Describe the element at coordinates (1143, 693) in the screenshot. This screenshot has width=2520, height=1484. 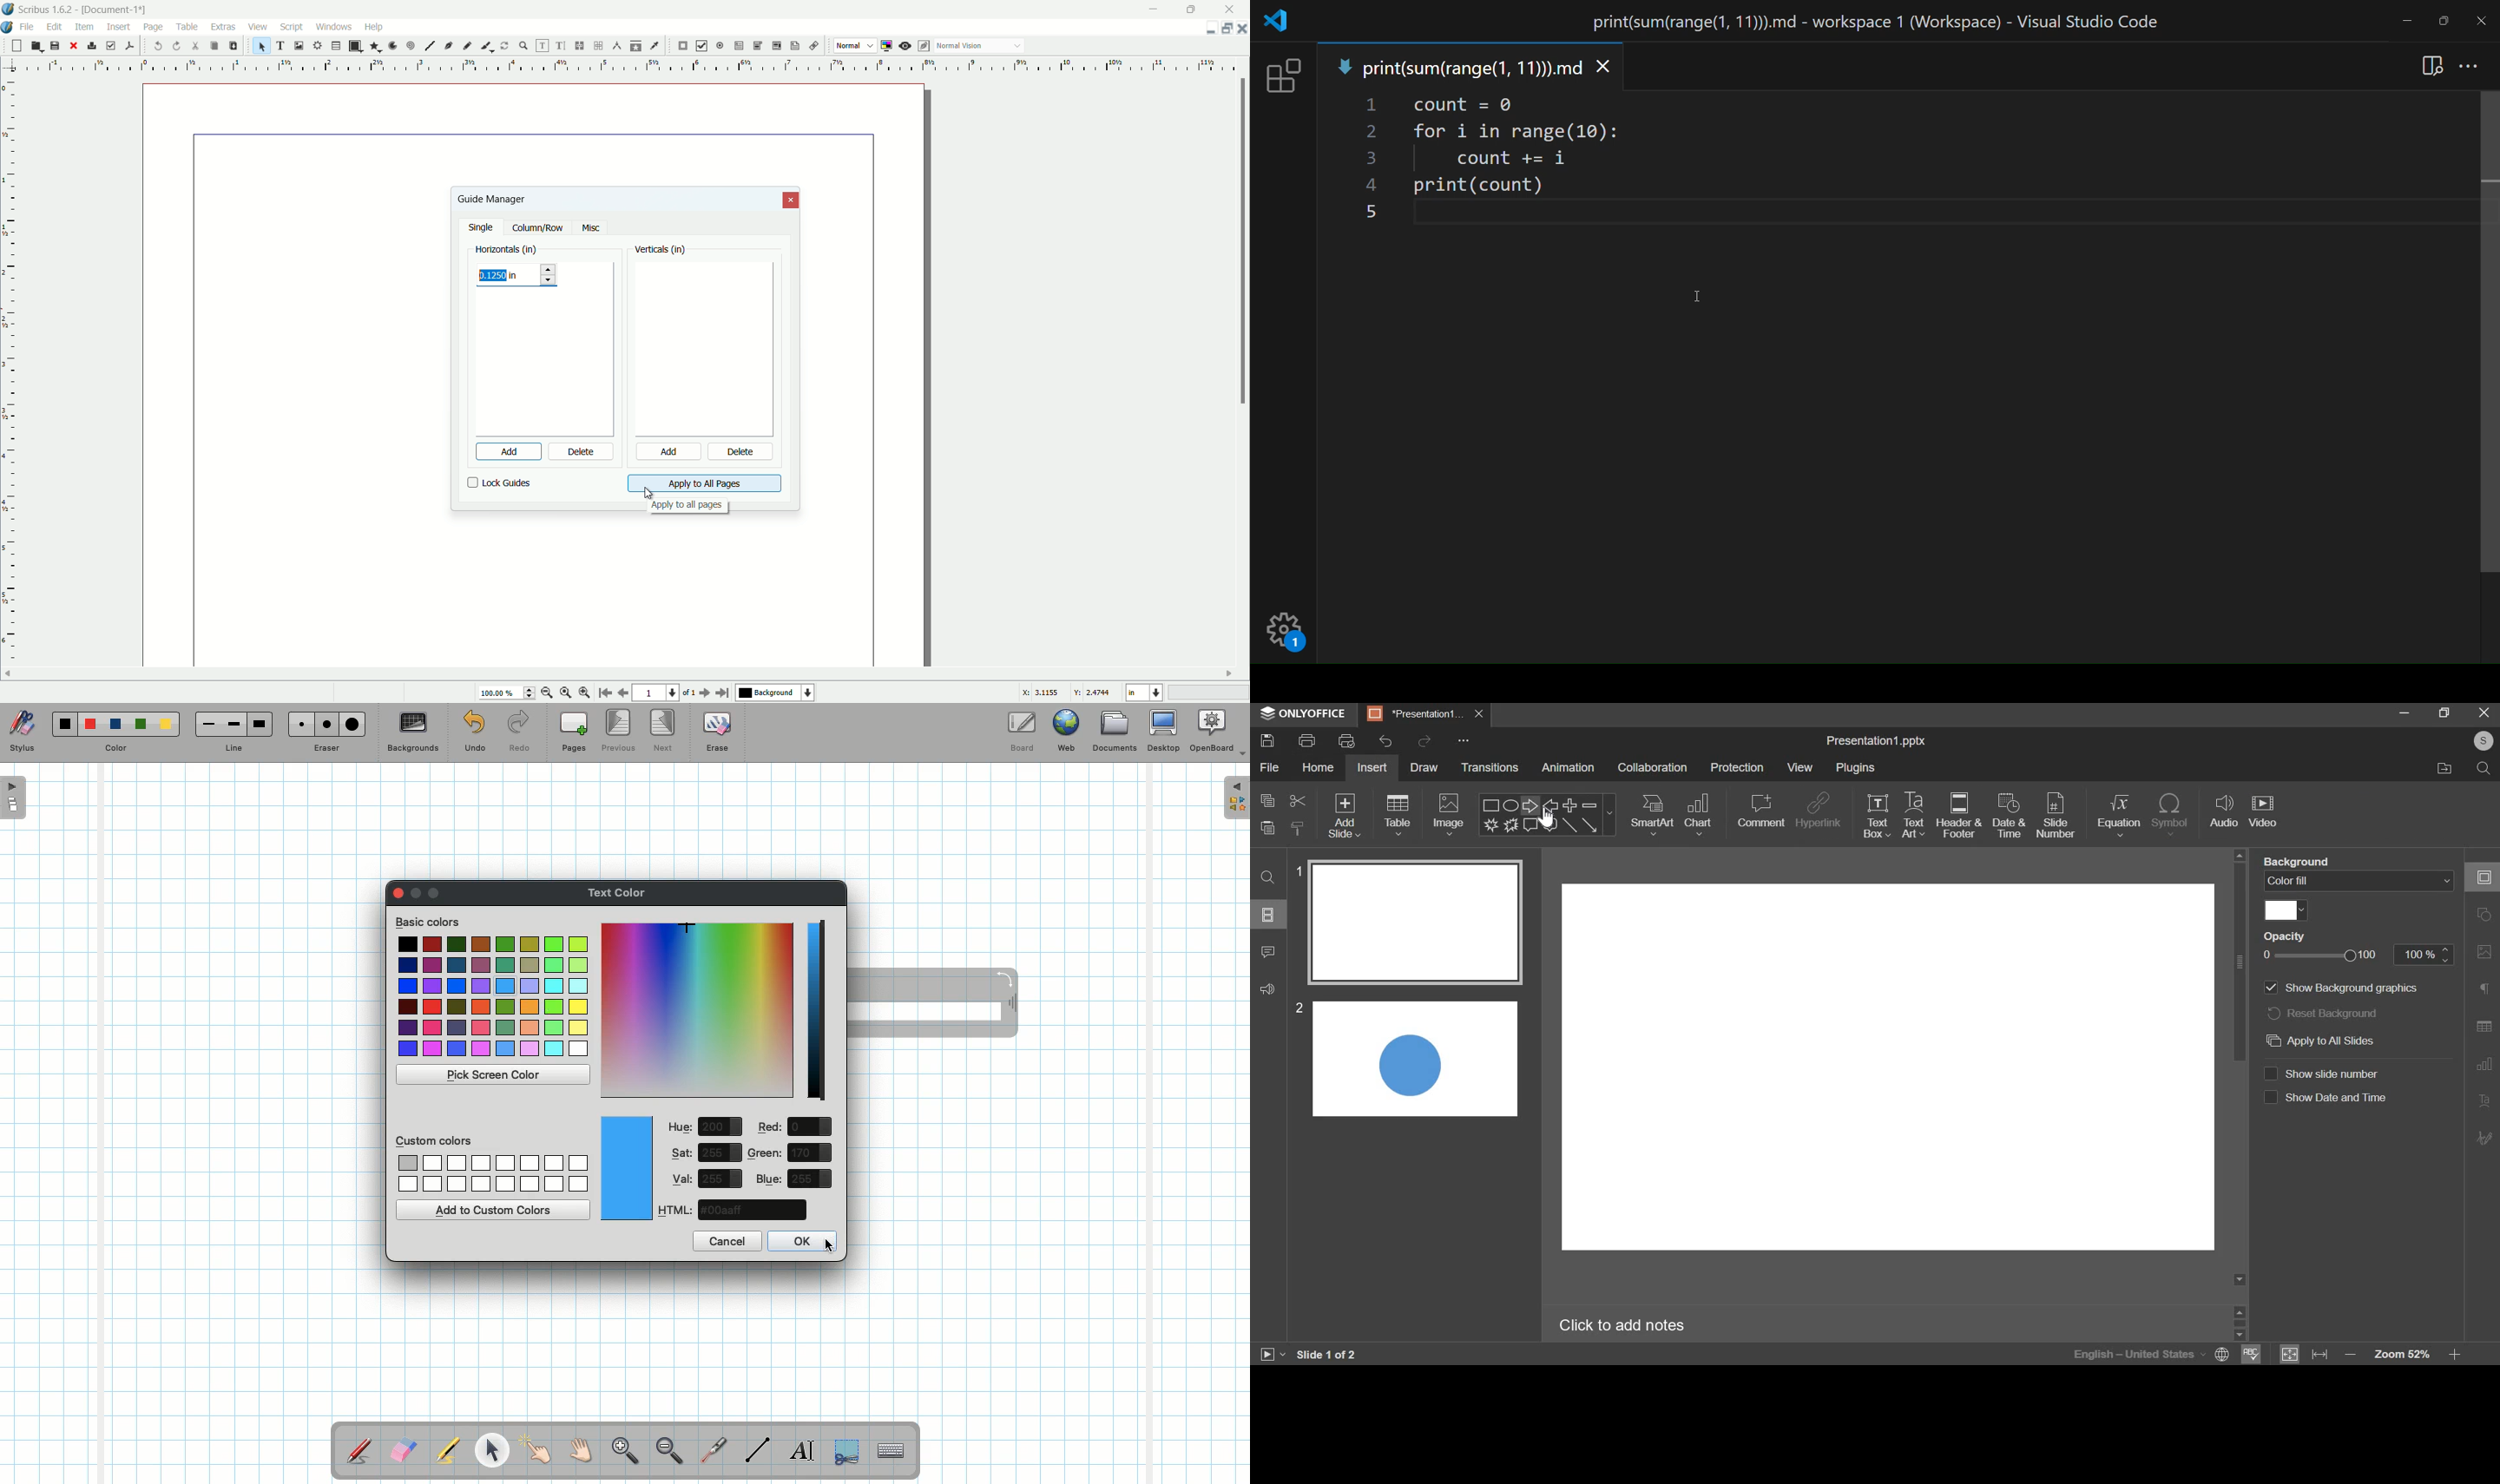
I see `select current unit` at that location.